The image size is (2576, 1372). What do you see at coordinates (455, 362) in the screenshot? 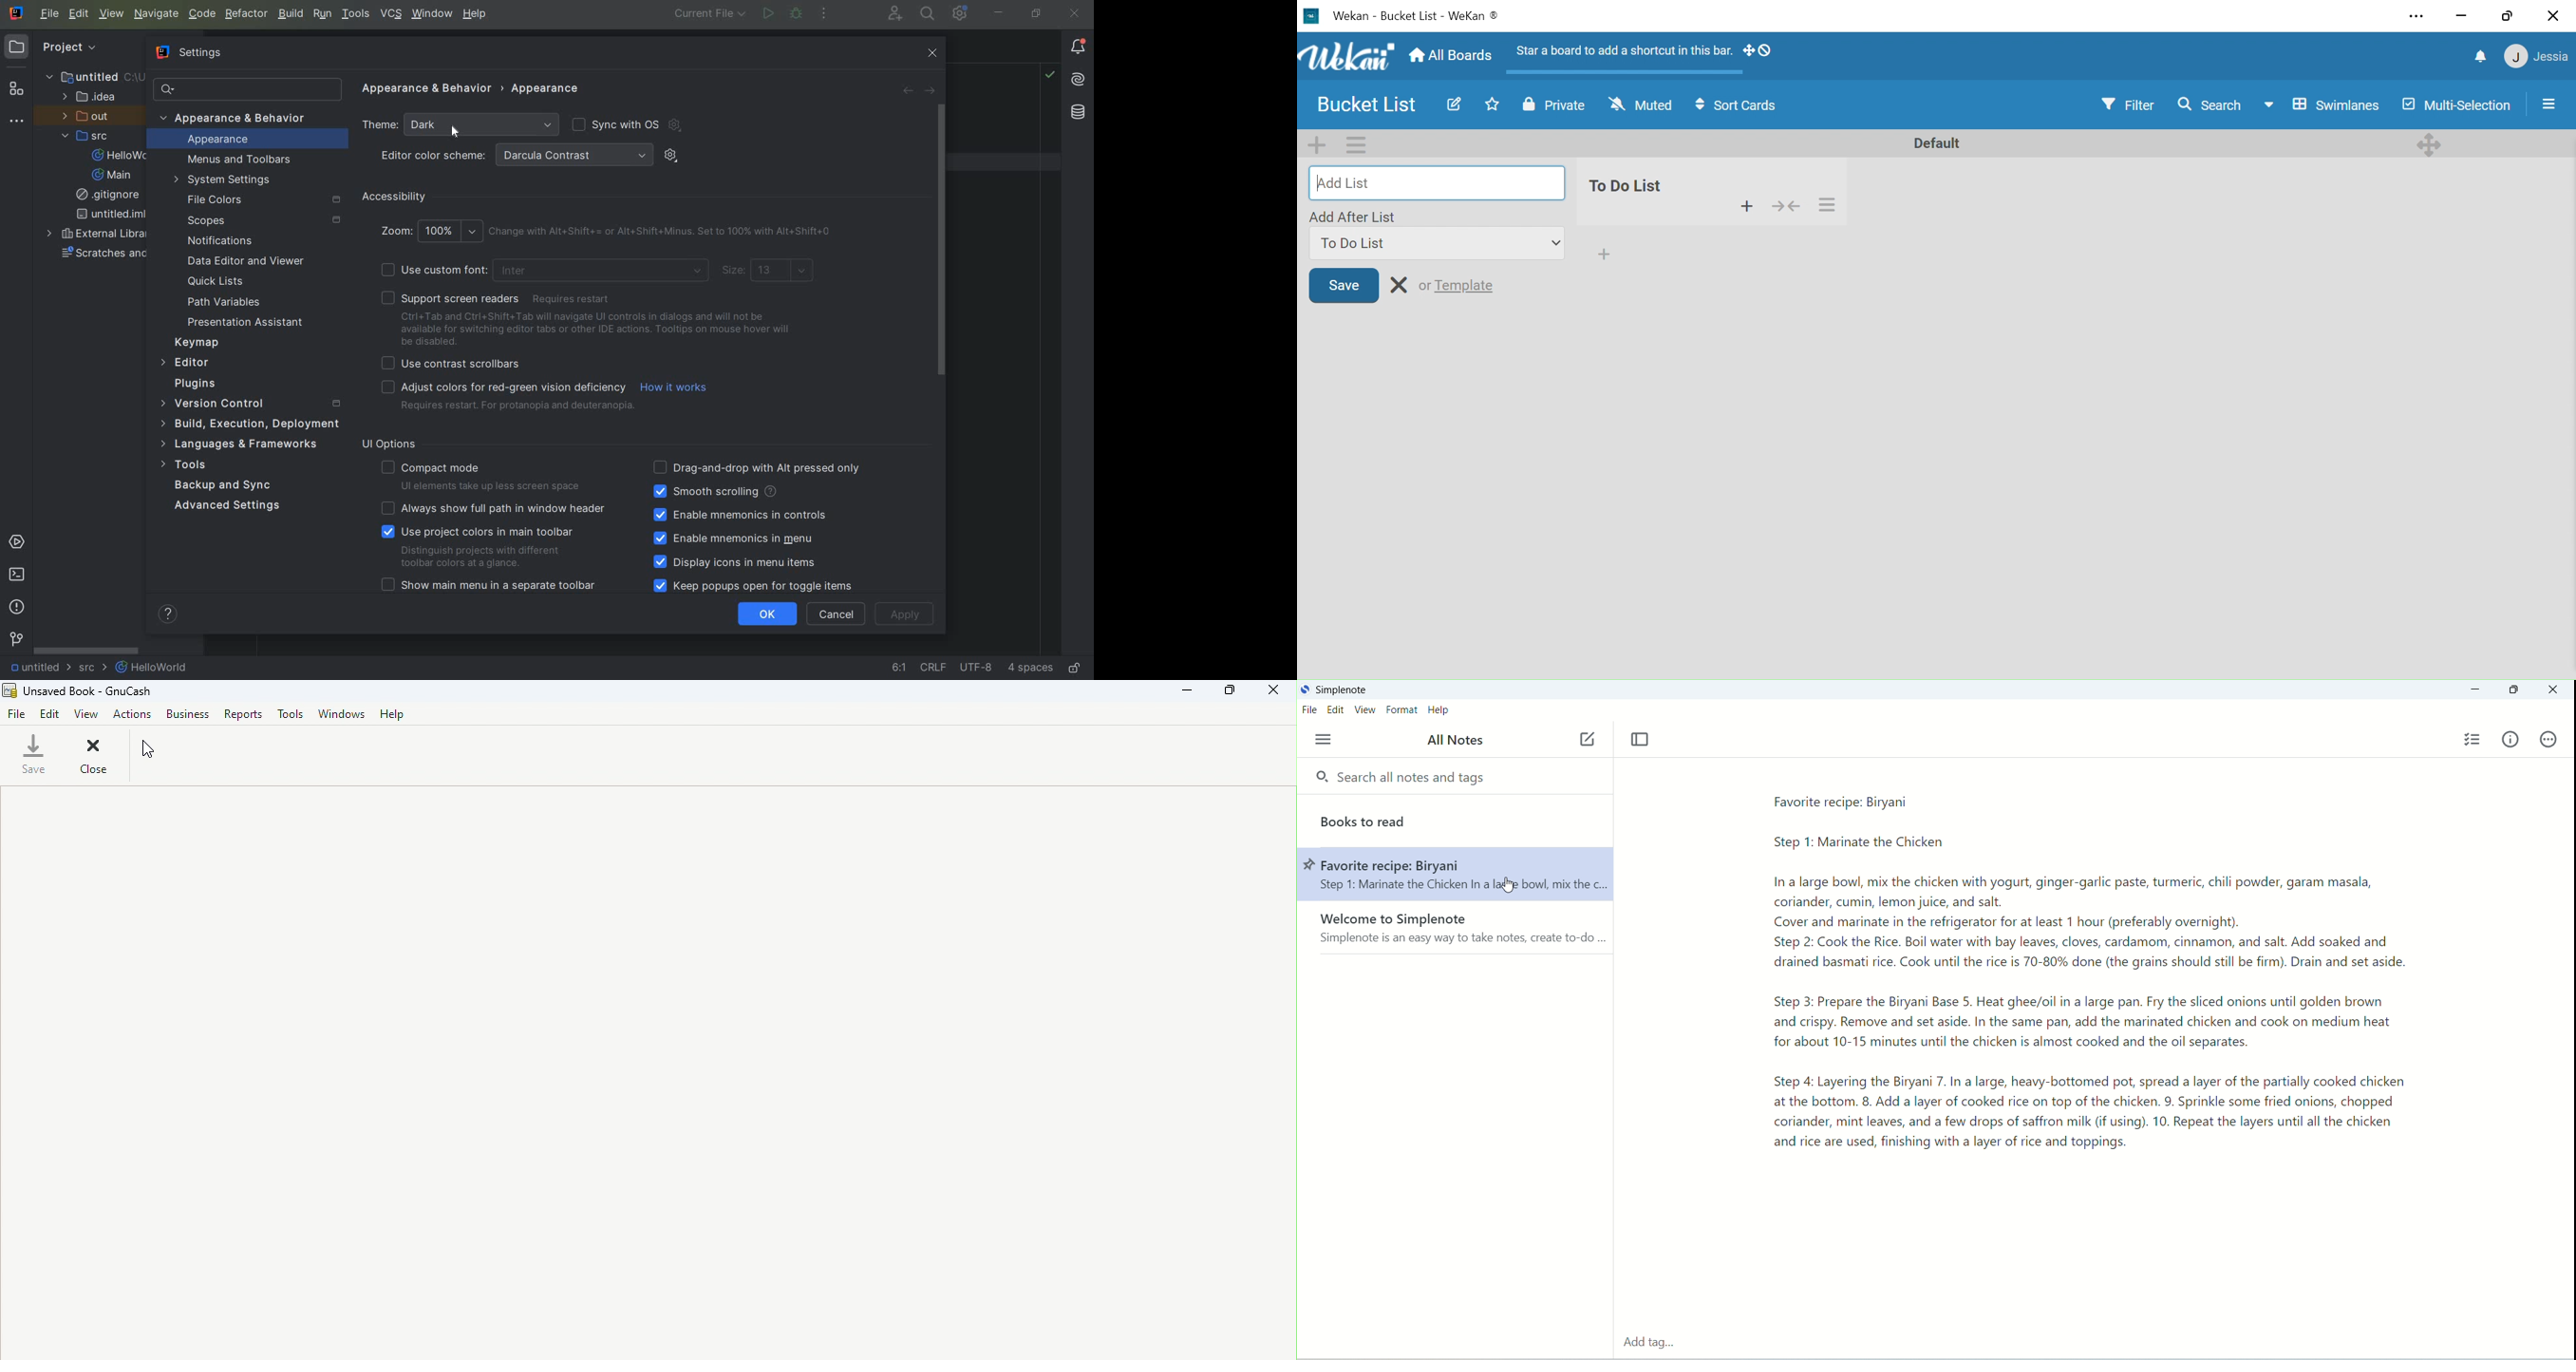
I see `USE CONTRAST SCROLLBARS` at bounding box center [455, 362].